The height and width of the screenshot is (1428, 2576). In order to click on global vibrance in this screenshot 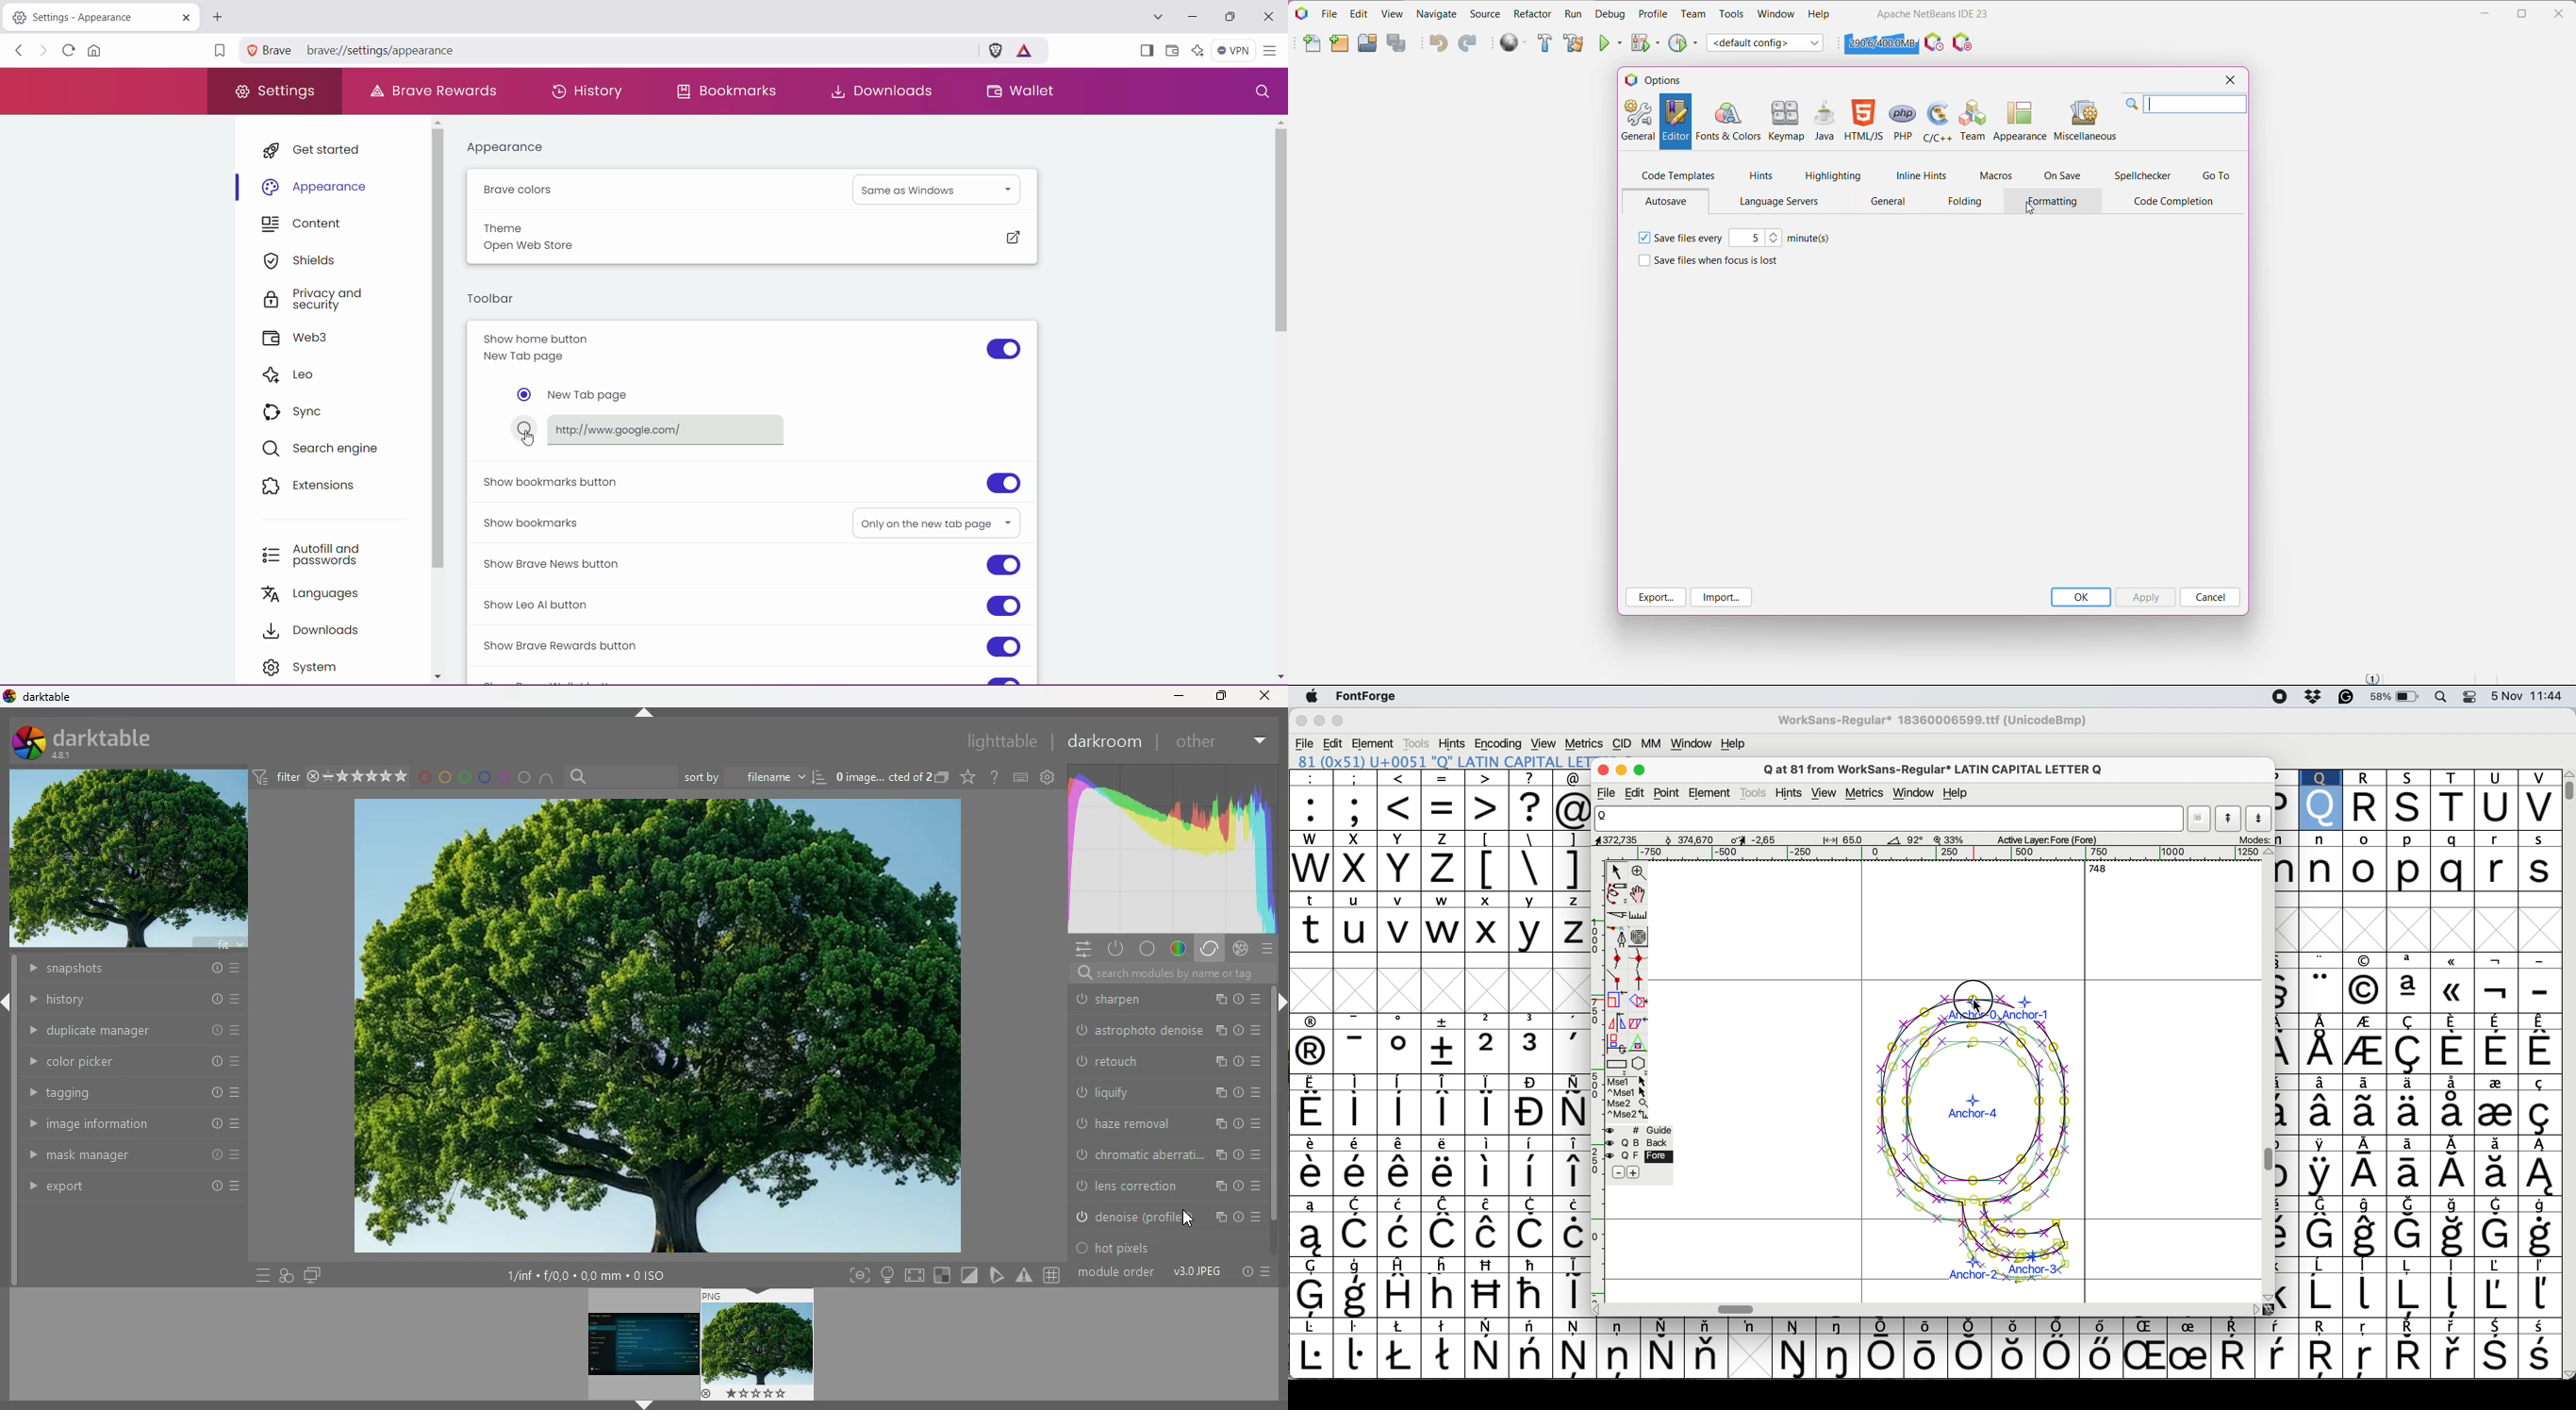, I will do `click(1166, 1214)`.